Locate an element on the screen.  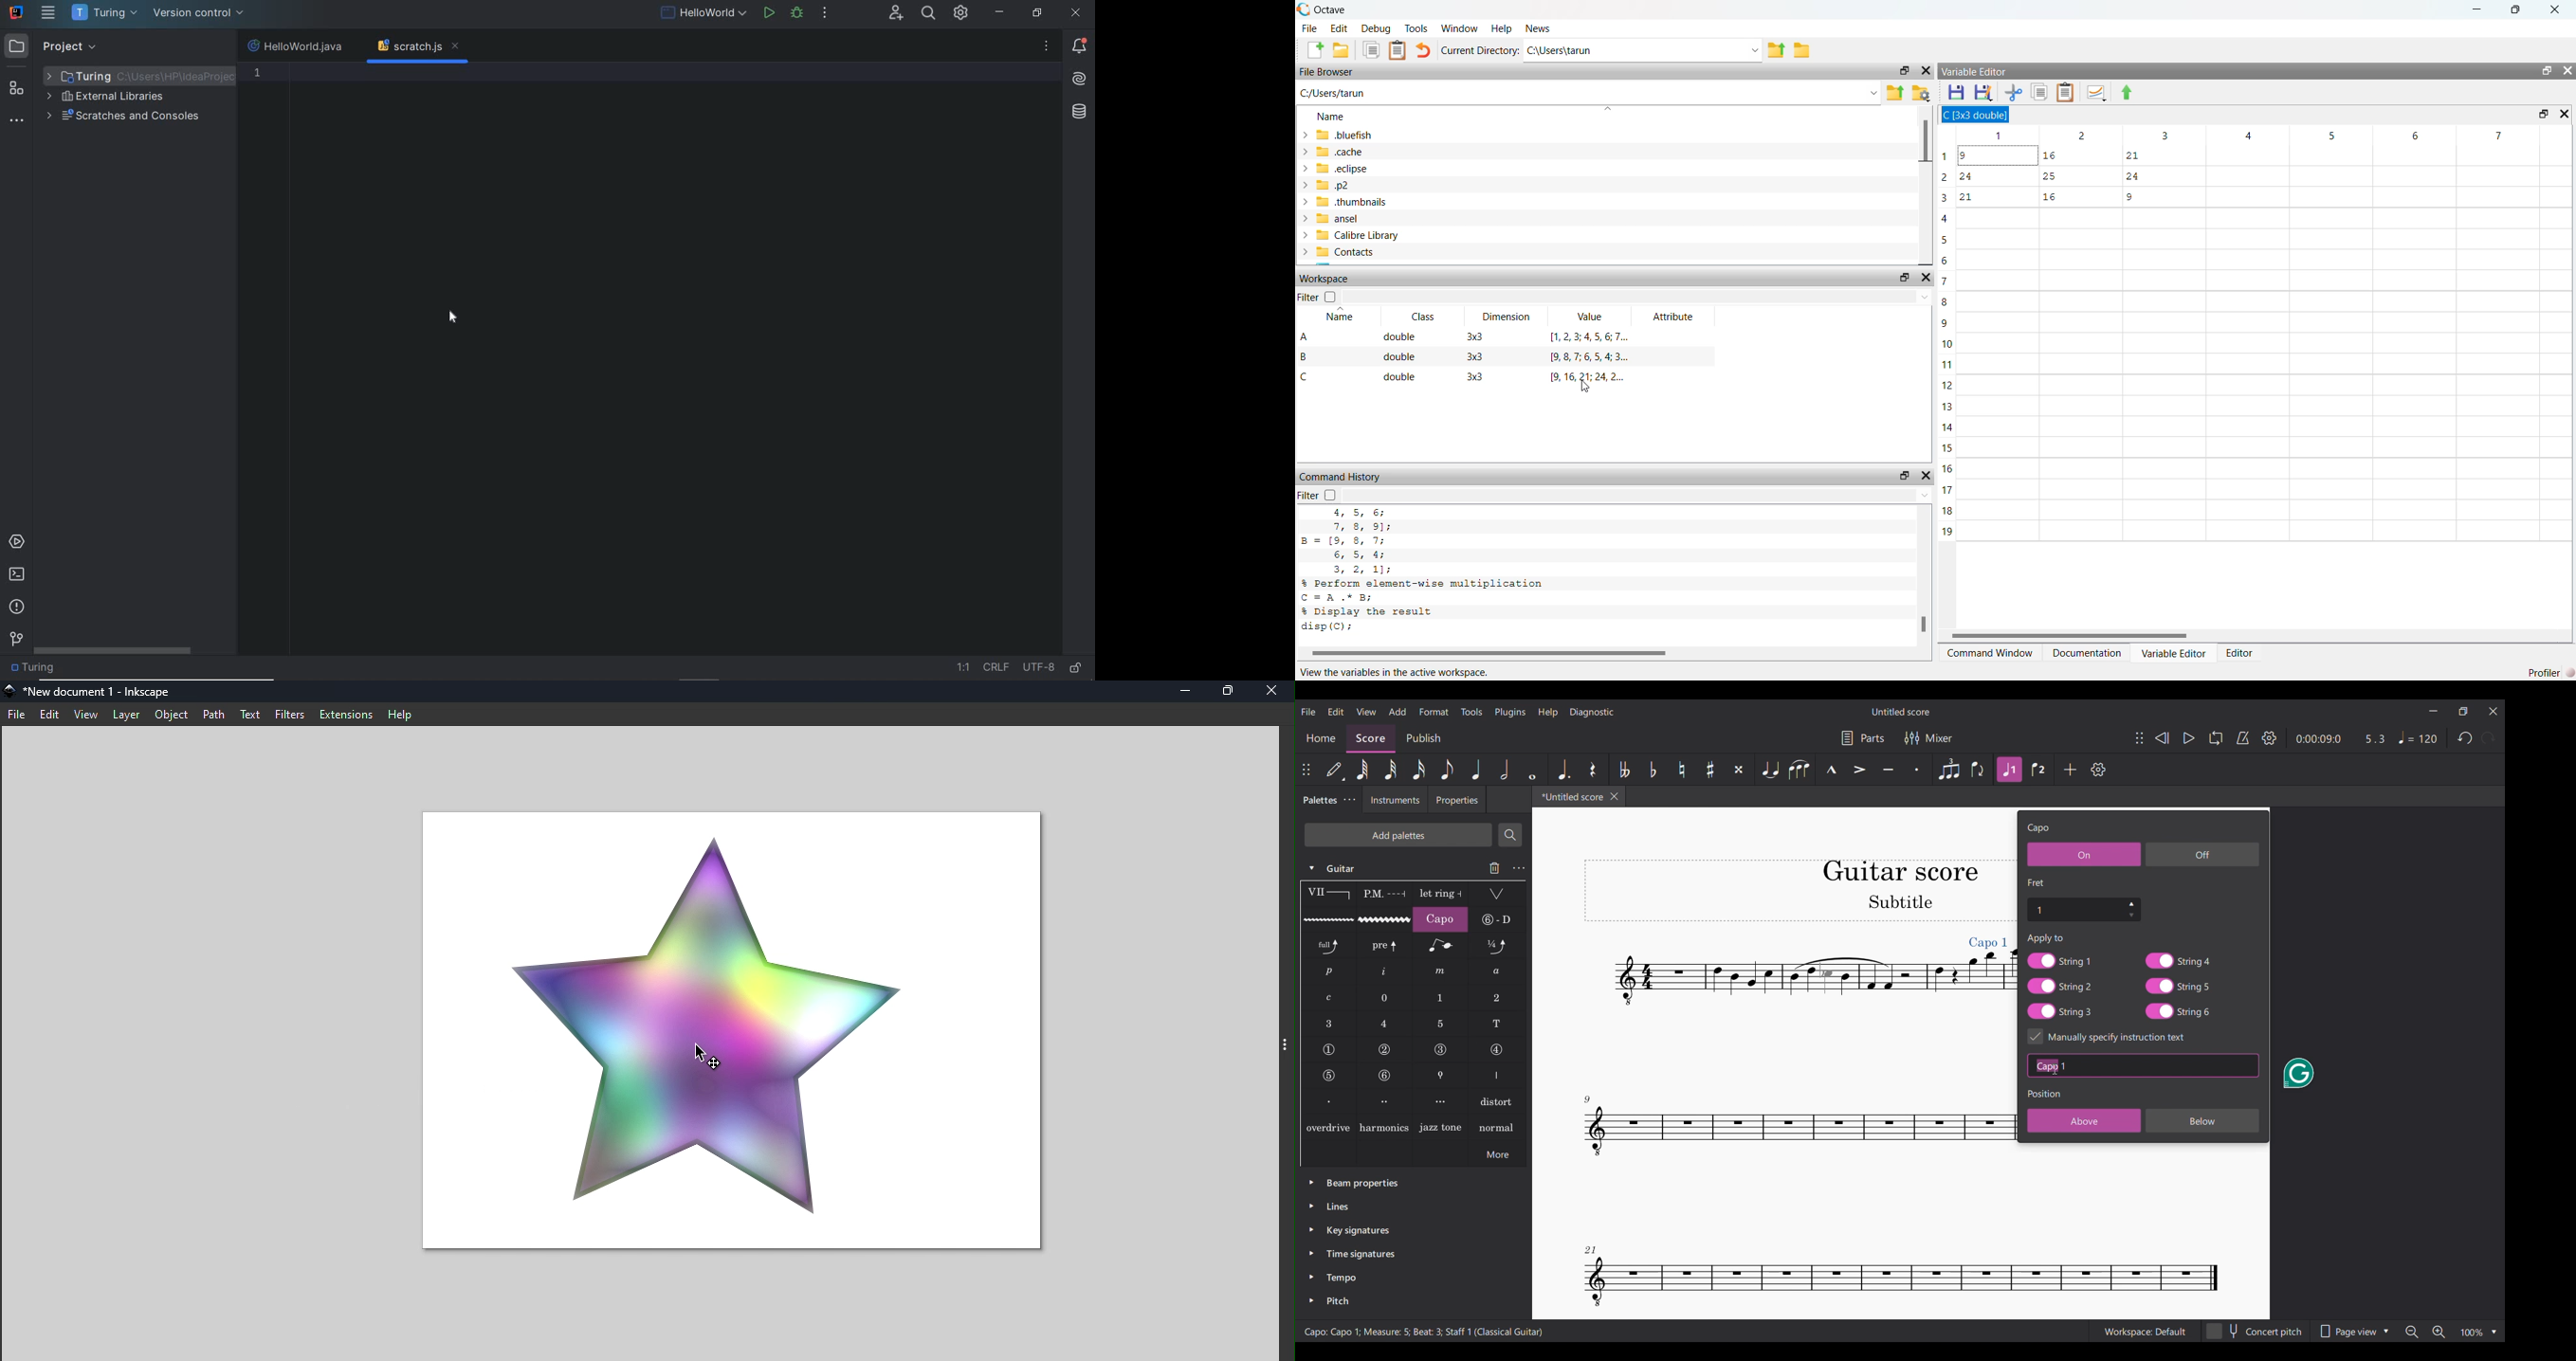
Layer is located at coordinates (124, 715).